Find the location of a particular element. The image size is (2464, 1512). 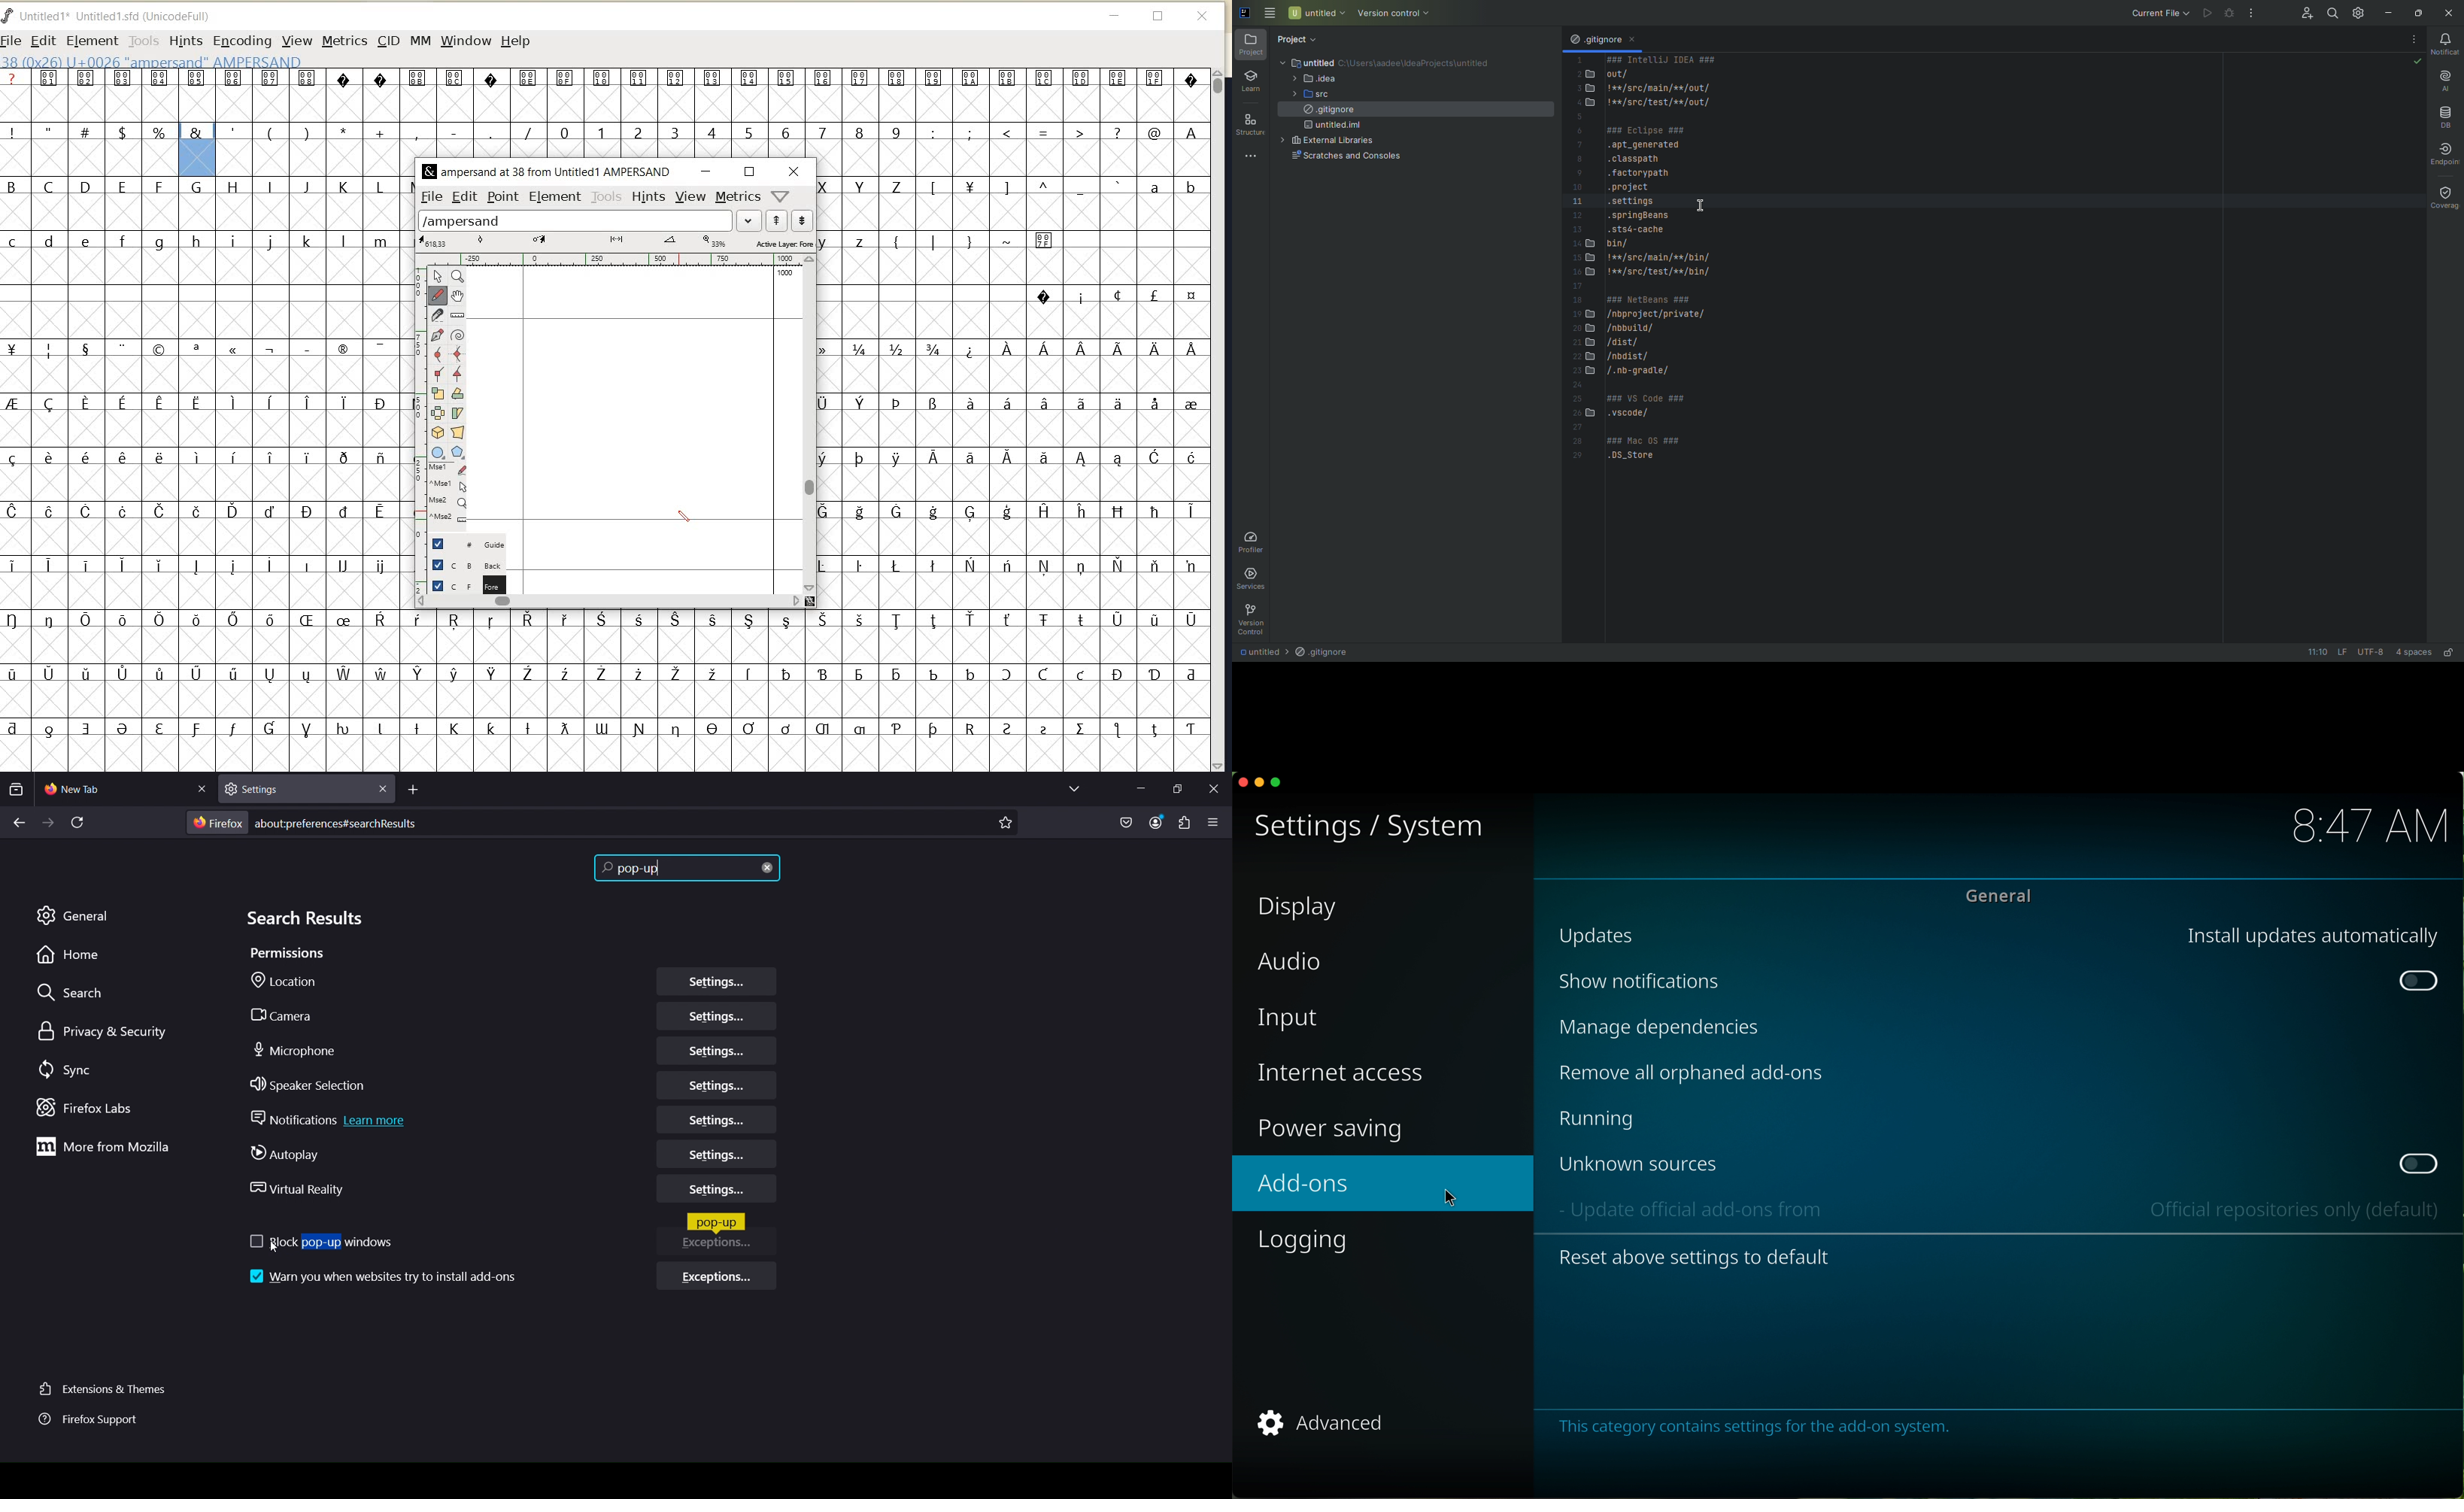

POINT is located at coordinates (505, 197).